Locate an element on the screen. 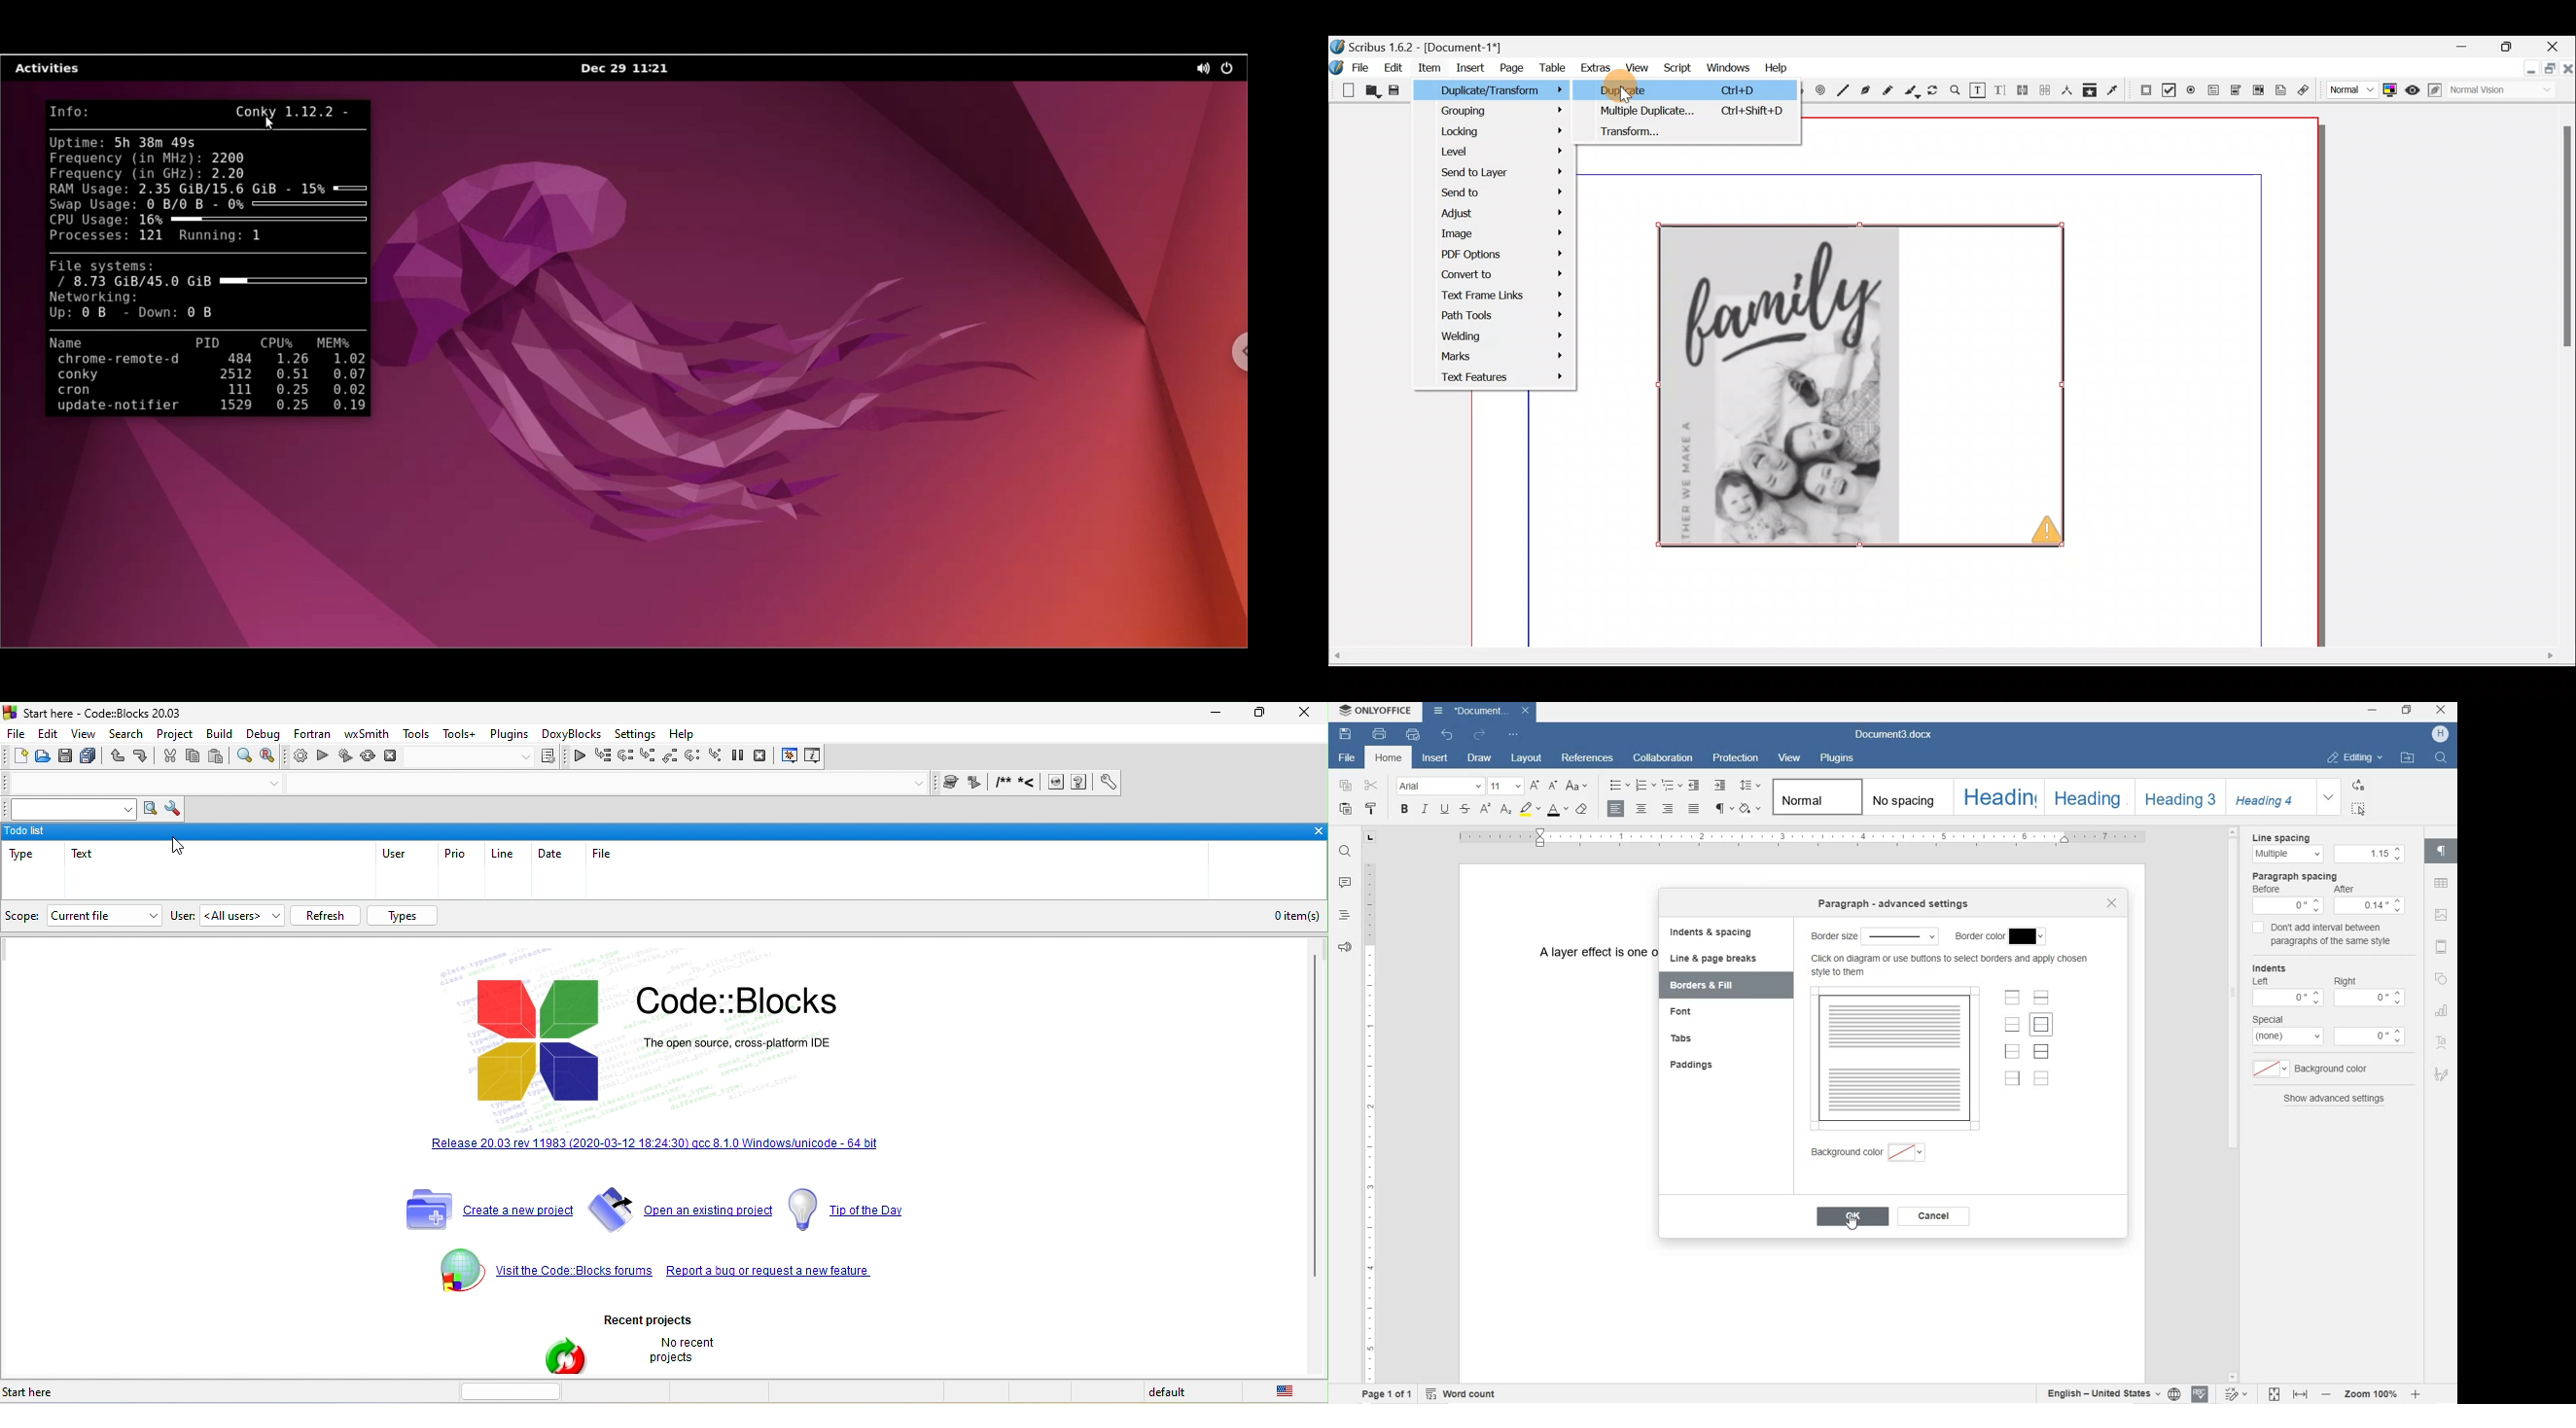 This screenshot has height=1428, width=2576. Link text frames is located at coordinates (2023, 93).